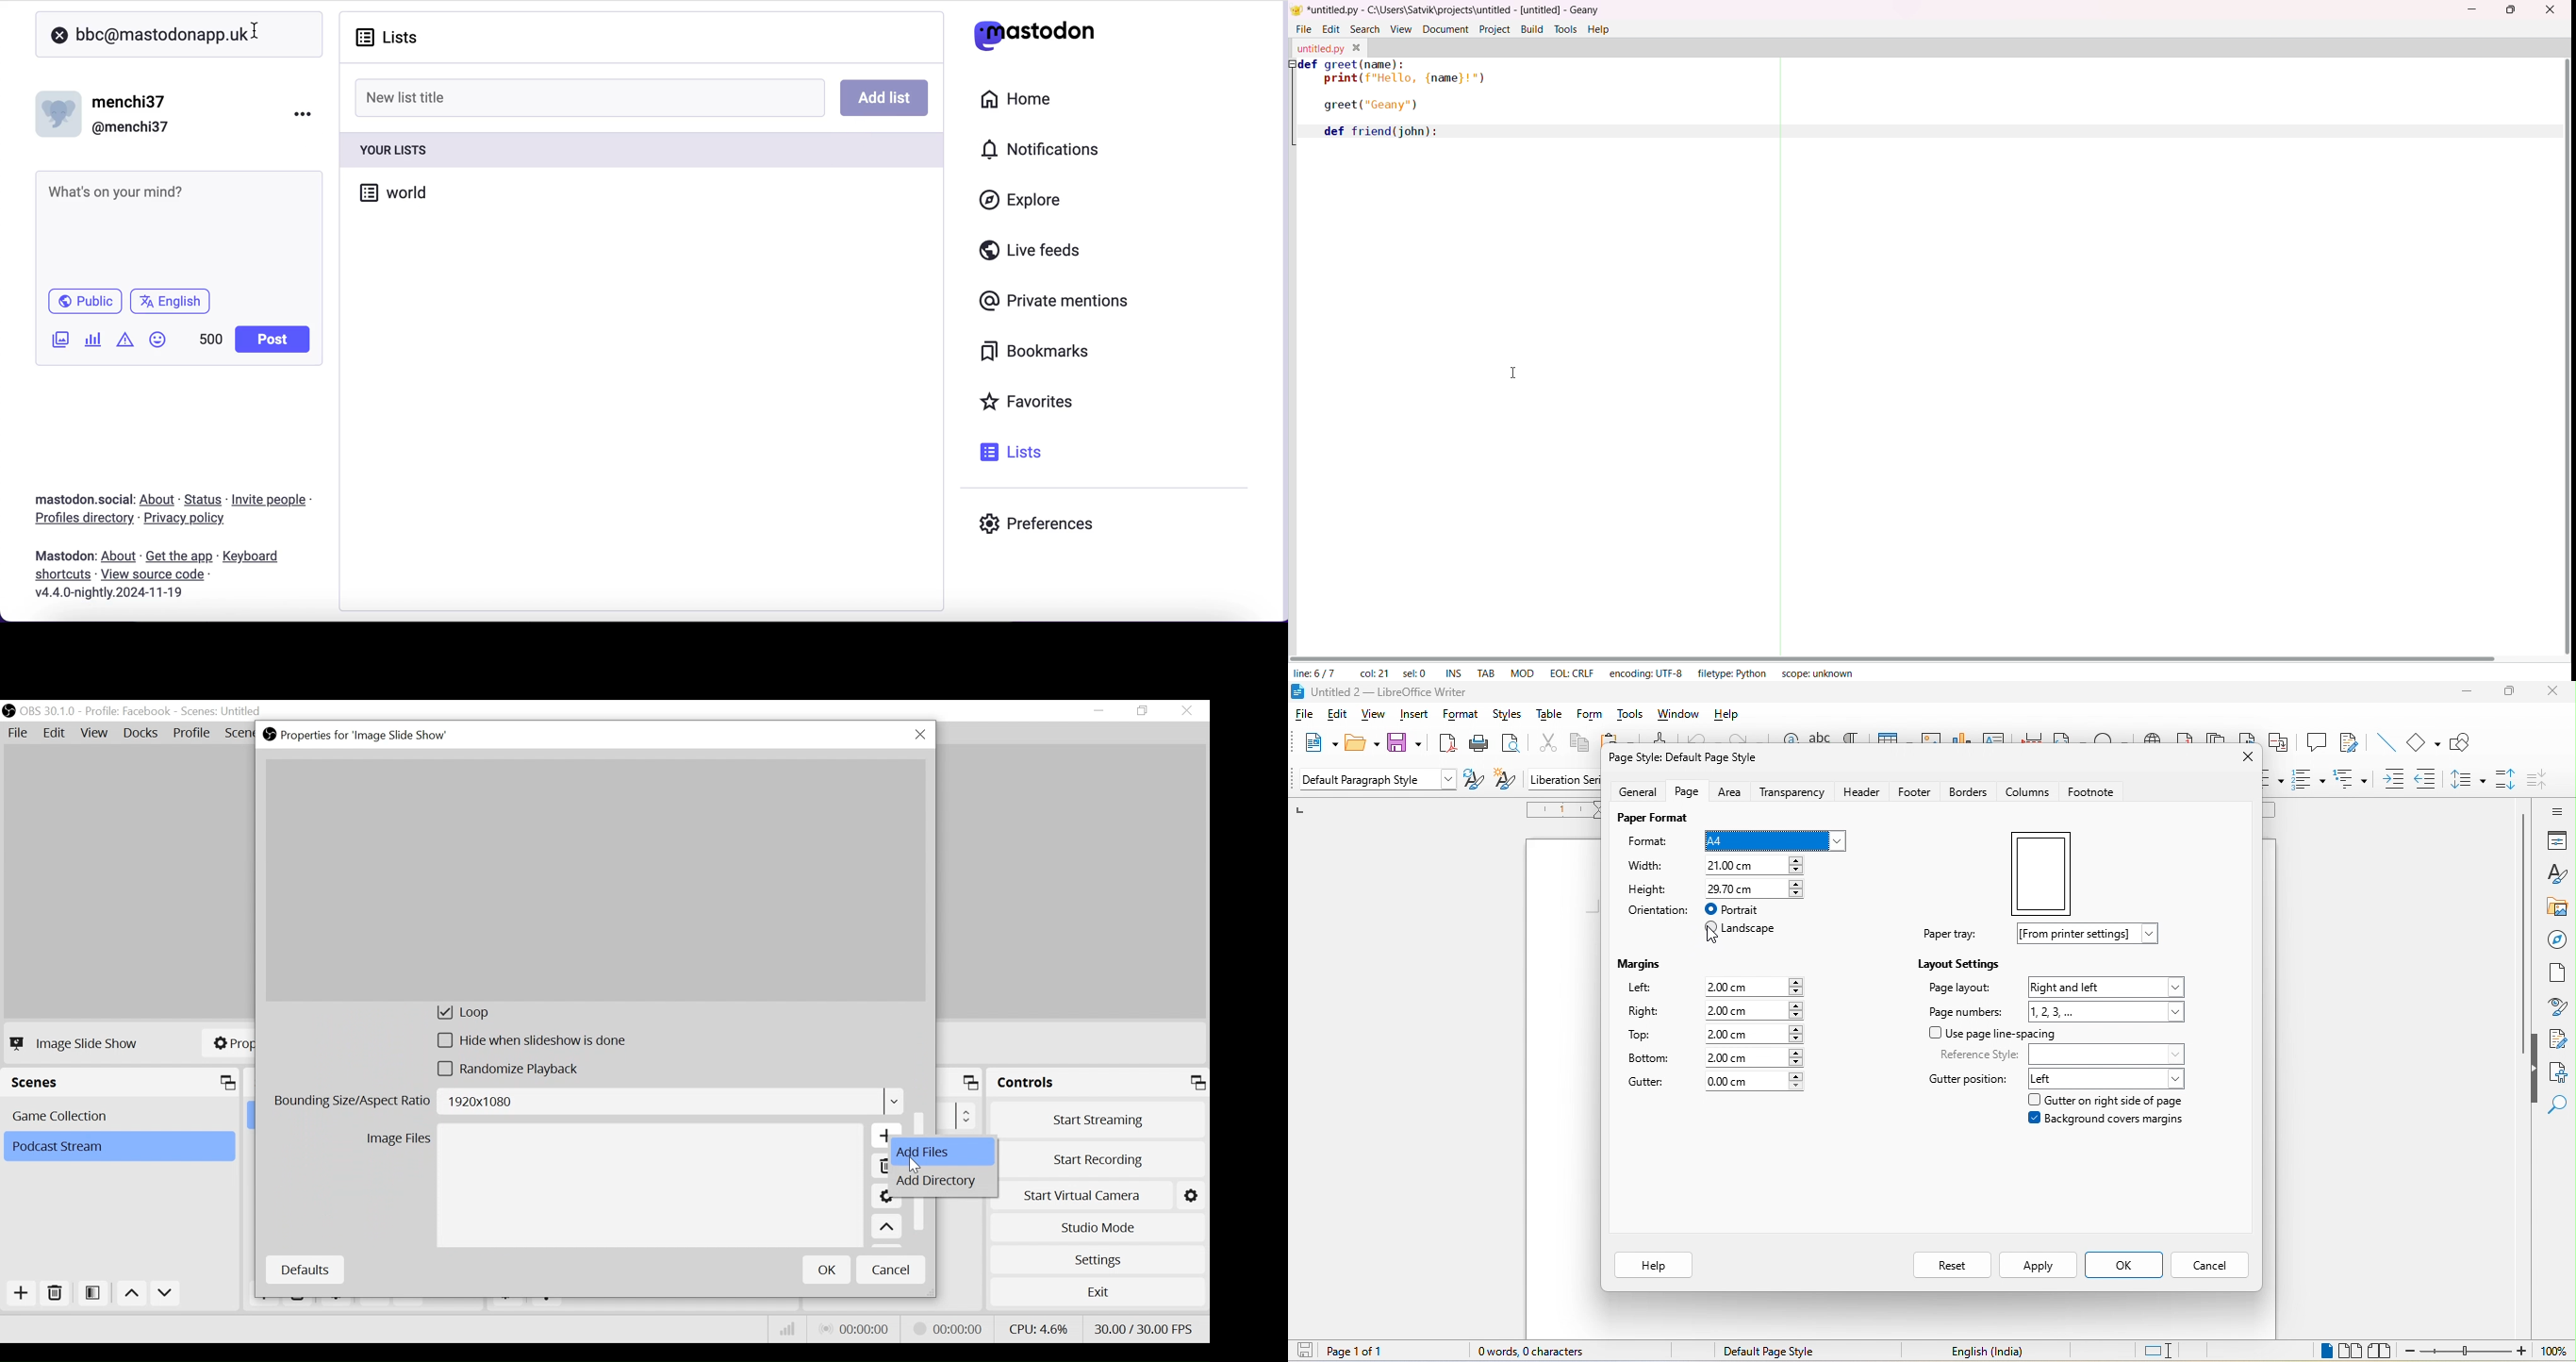  What do you see at coordinates (92, 343) in the screenshot?
I see `add a poll` at bounding box center [92, 343].